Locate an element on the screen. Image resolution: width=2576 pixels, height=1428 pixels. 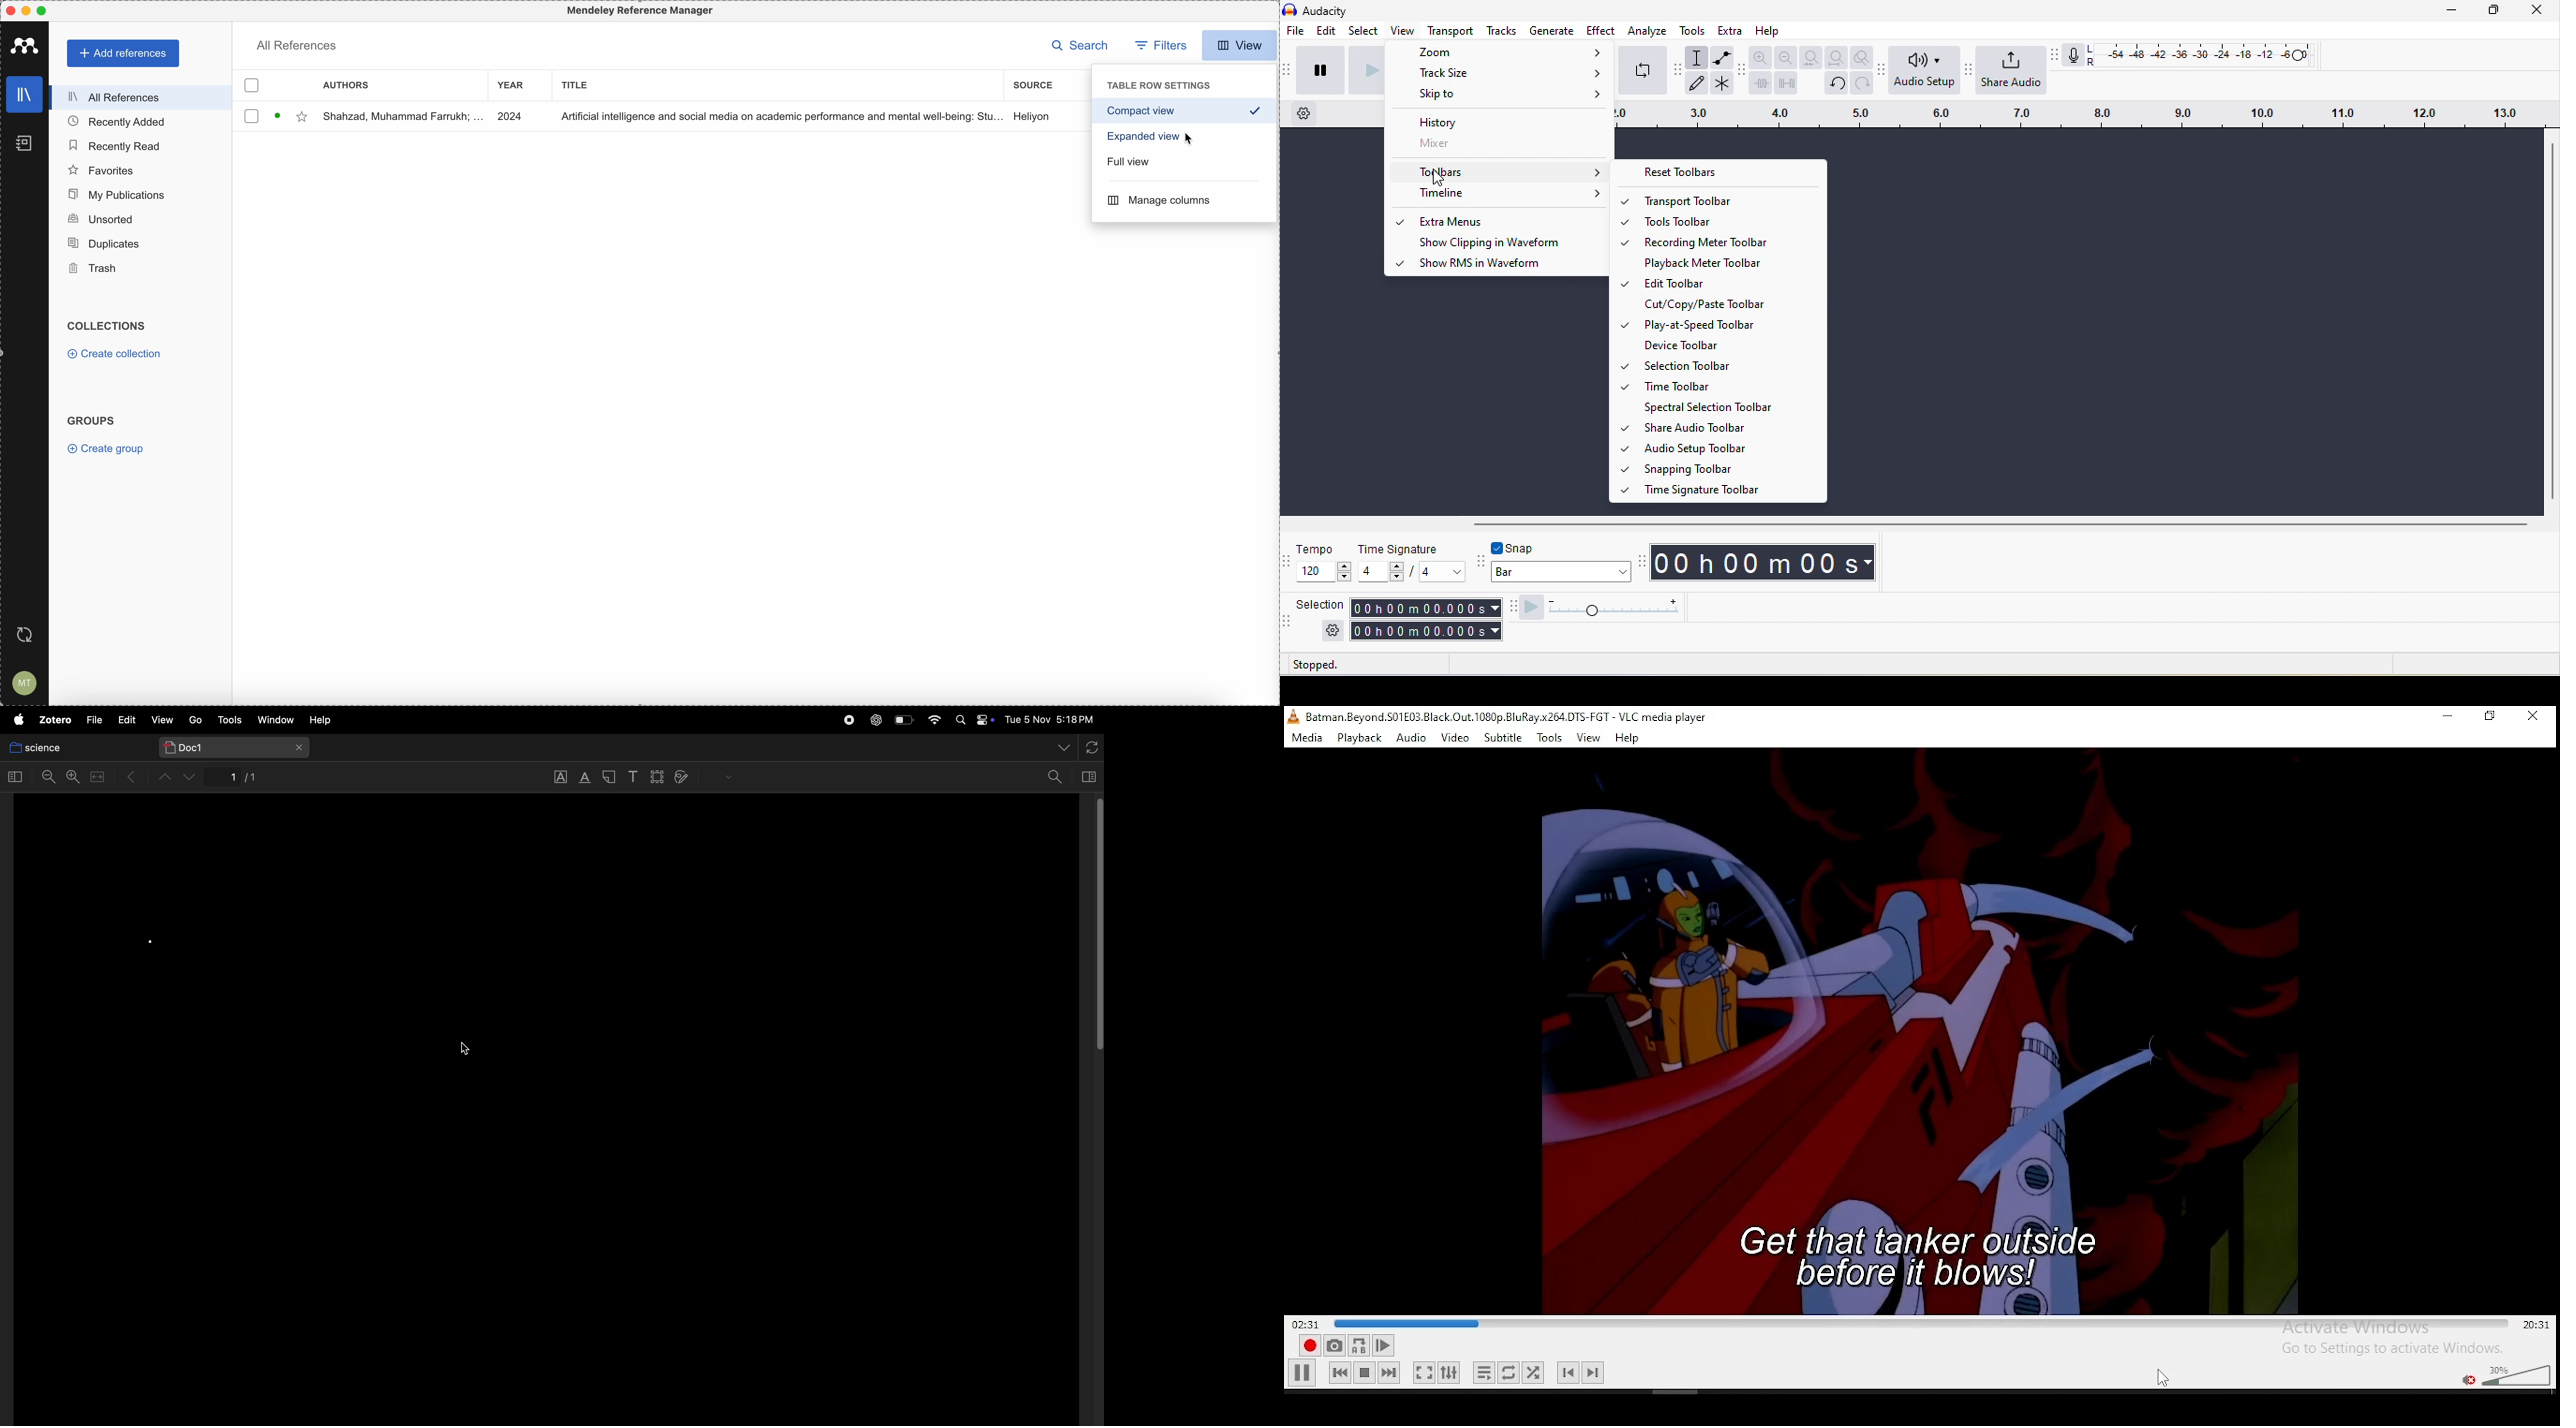
help is located at coordinates (1768, 31).